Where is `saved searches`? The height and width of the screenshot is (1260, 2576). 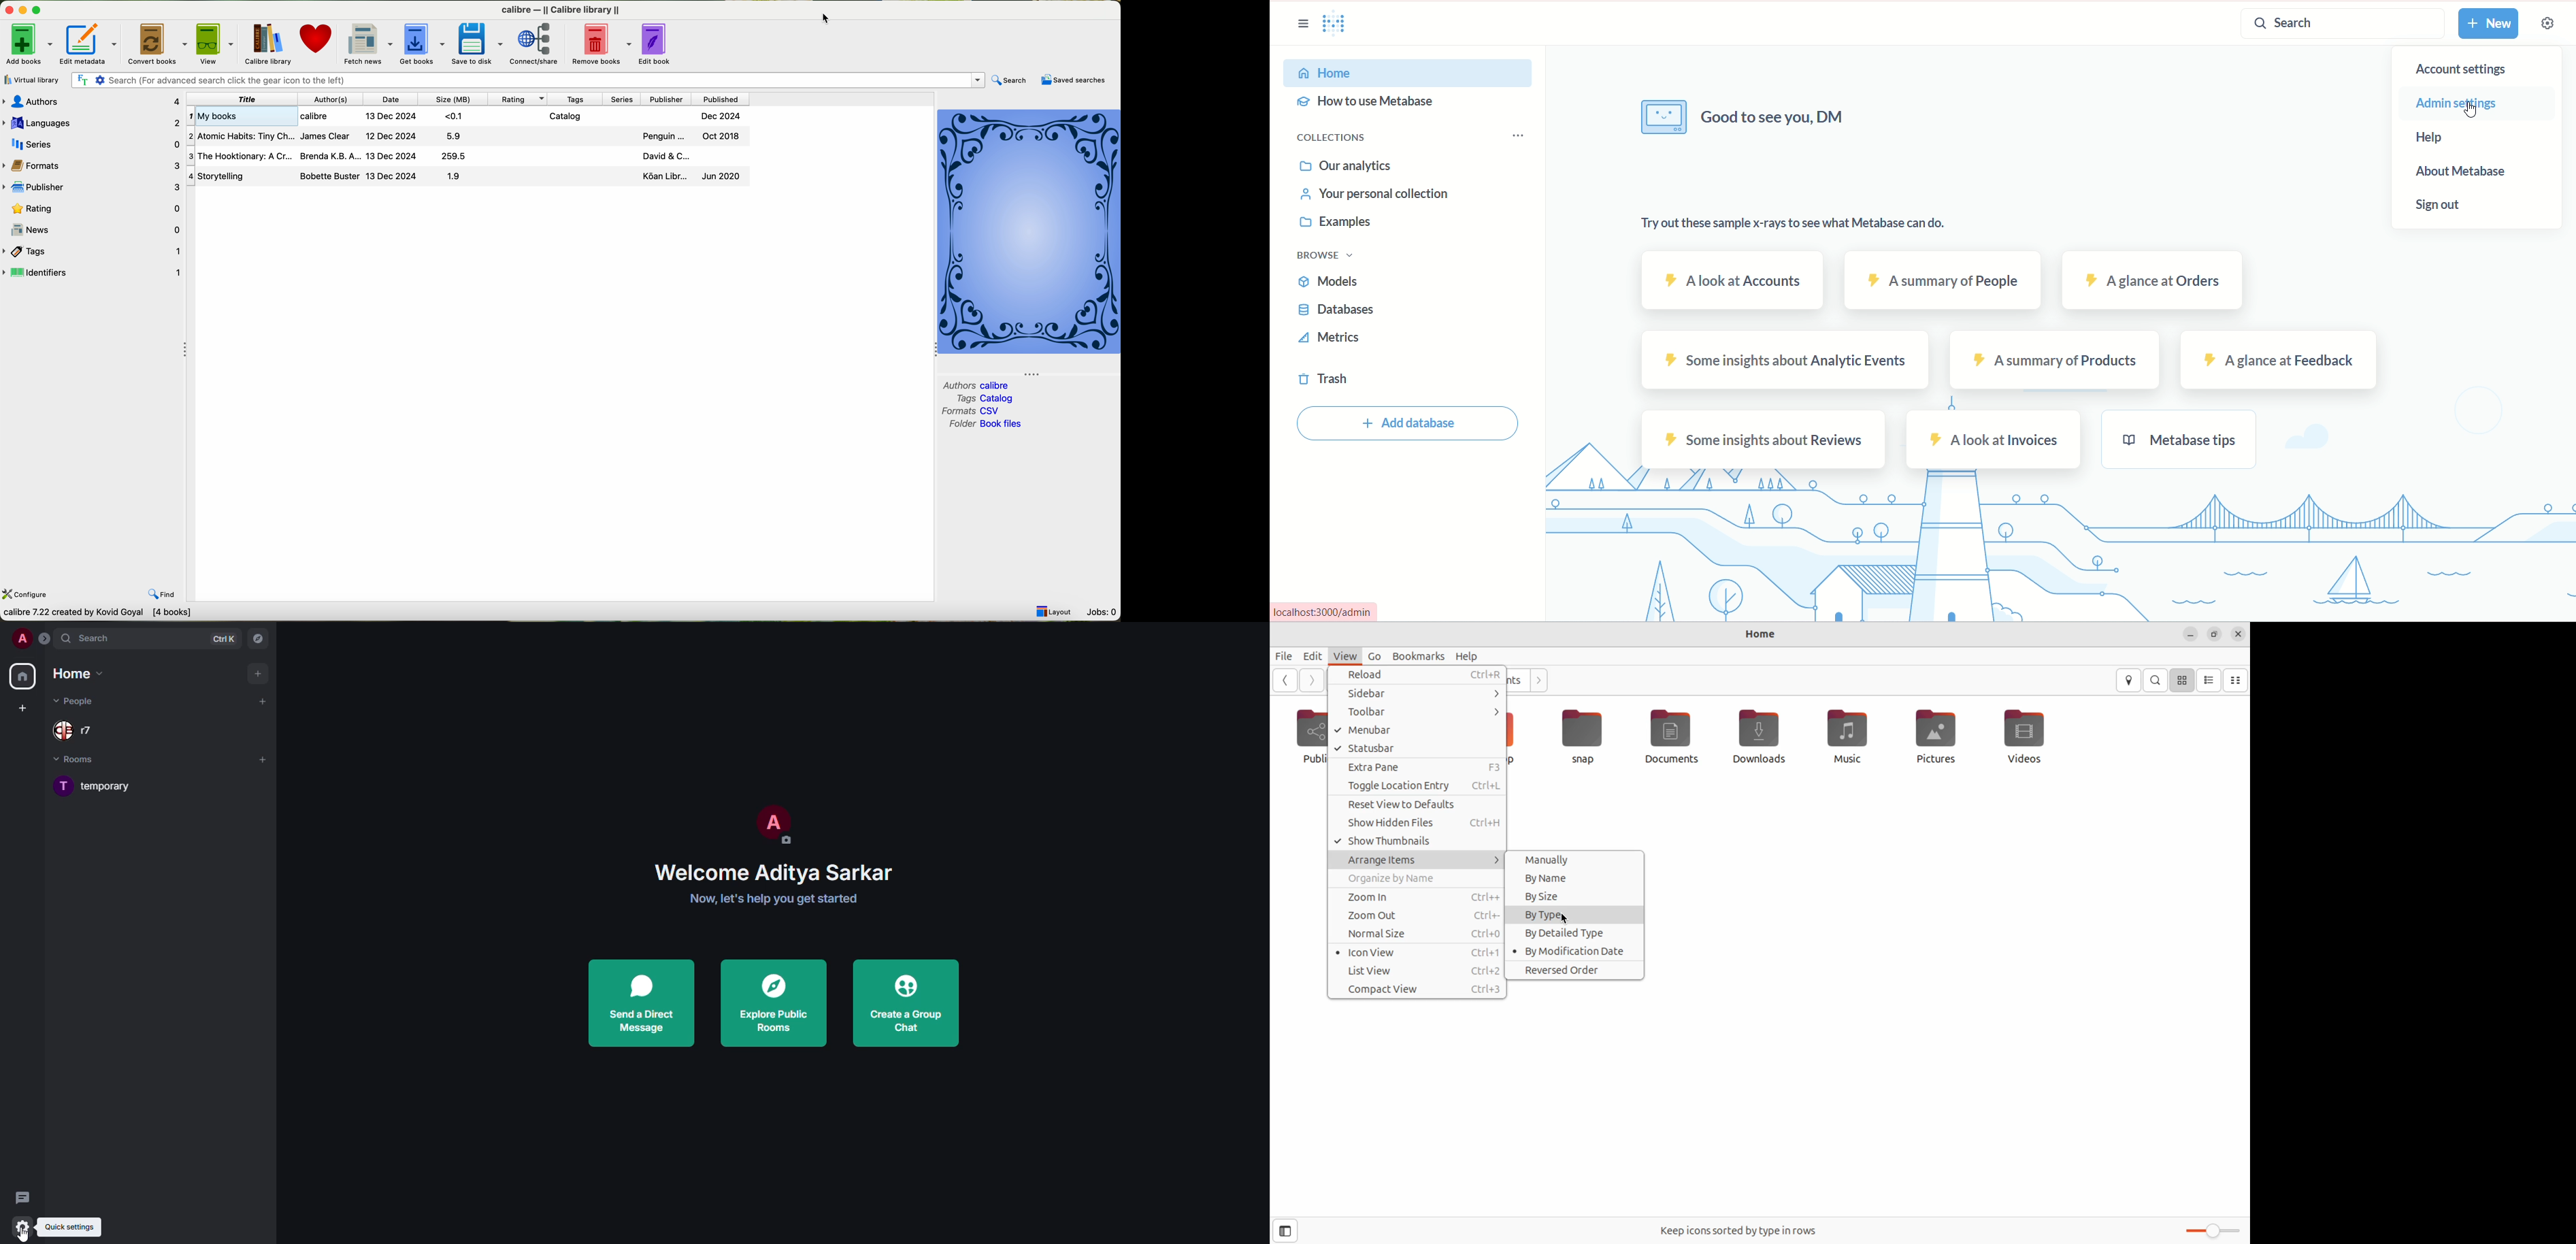
saved searches is located at coordinates (1073, 81).